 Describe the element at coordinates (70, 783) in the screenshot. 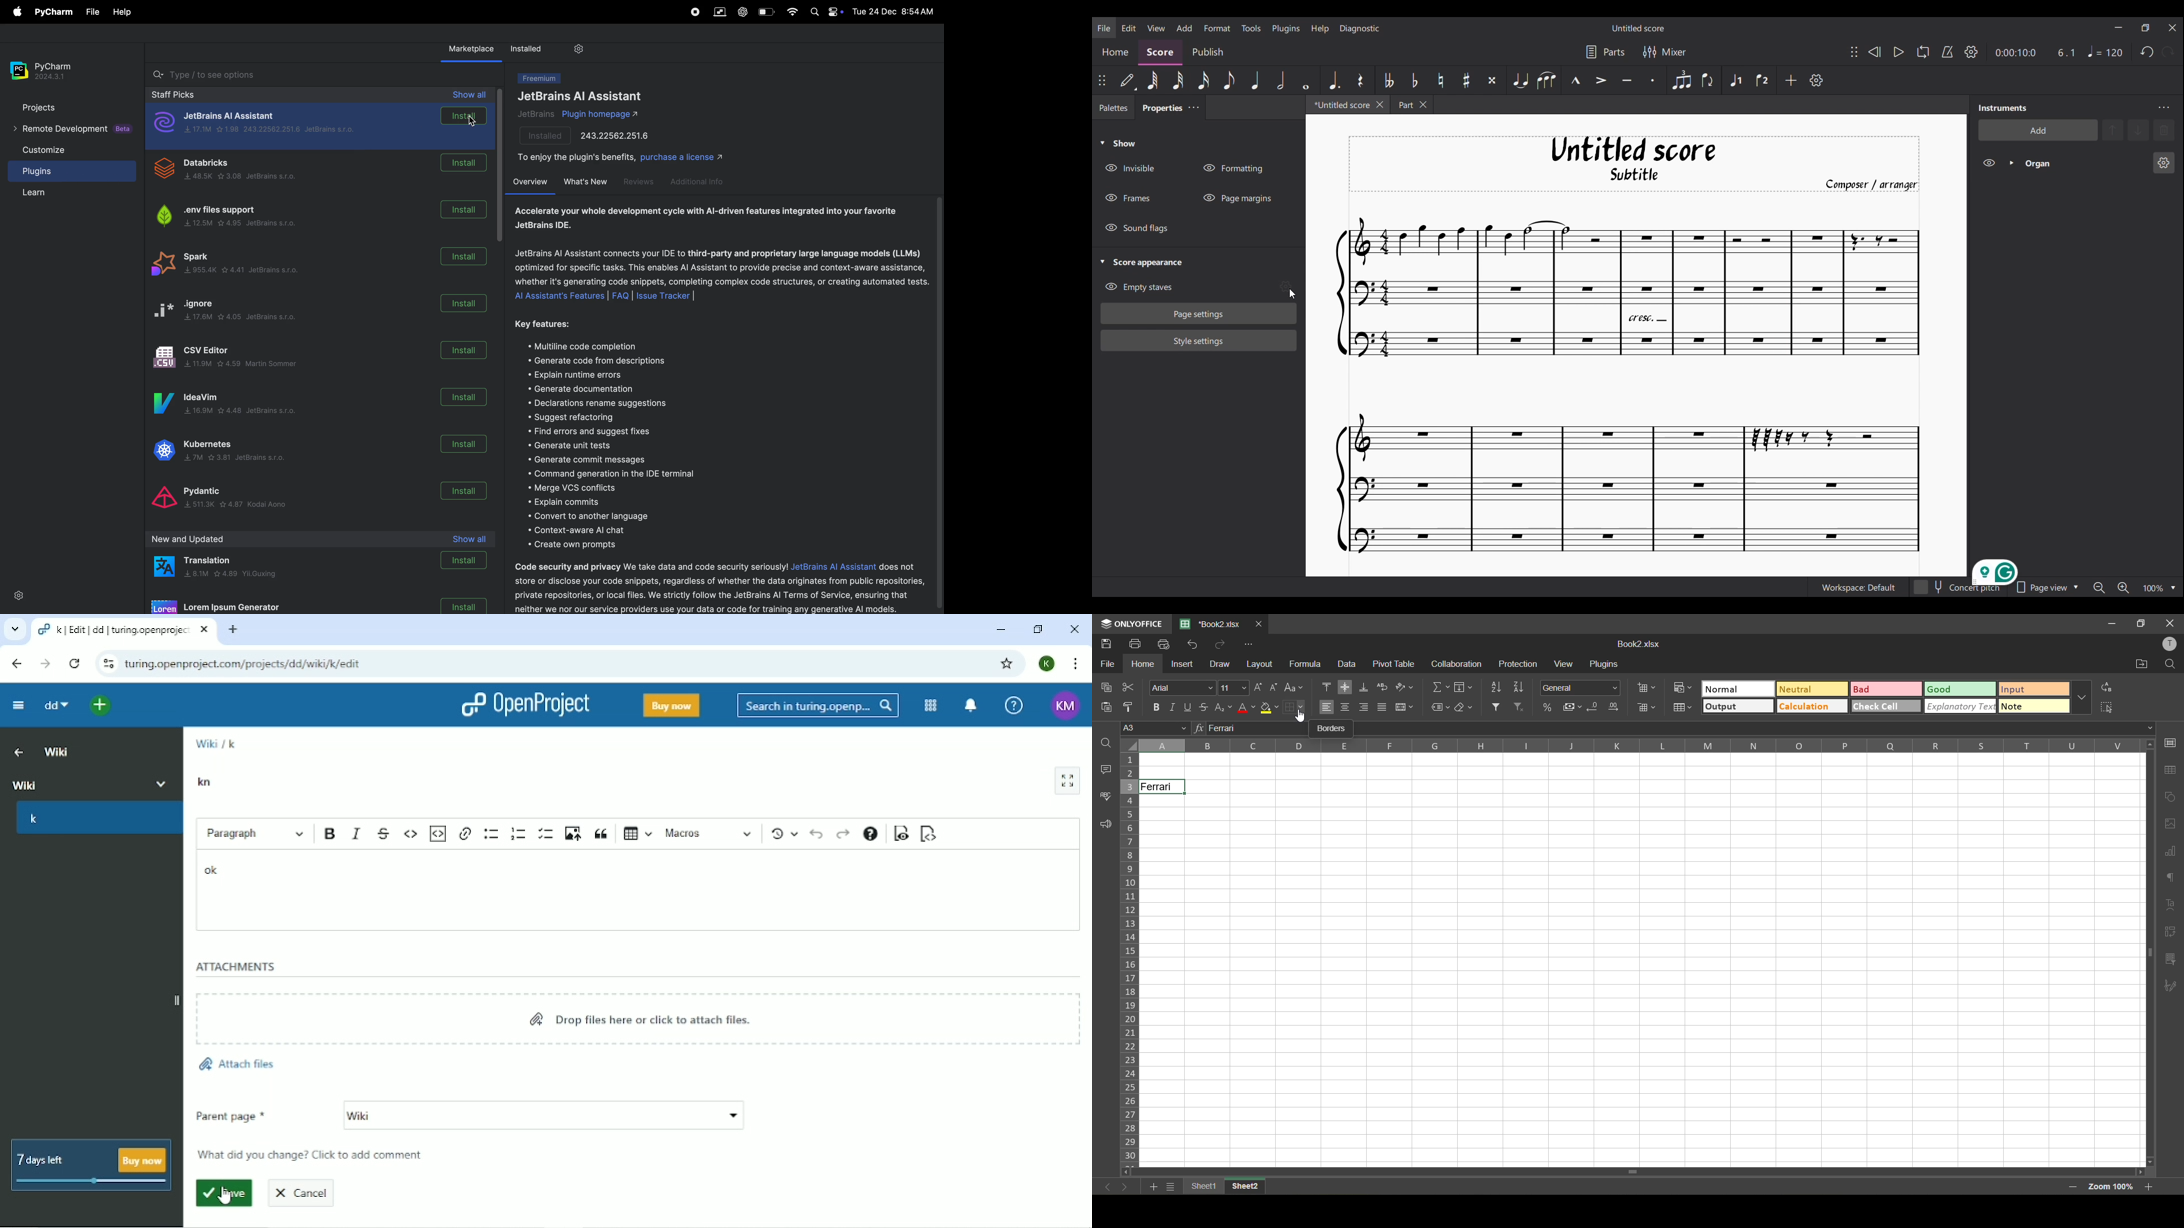

I see `Wiki` at that location.